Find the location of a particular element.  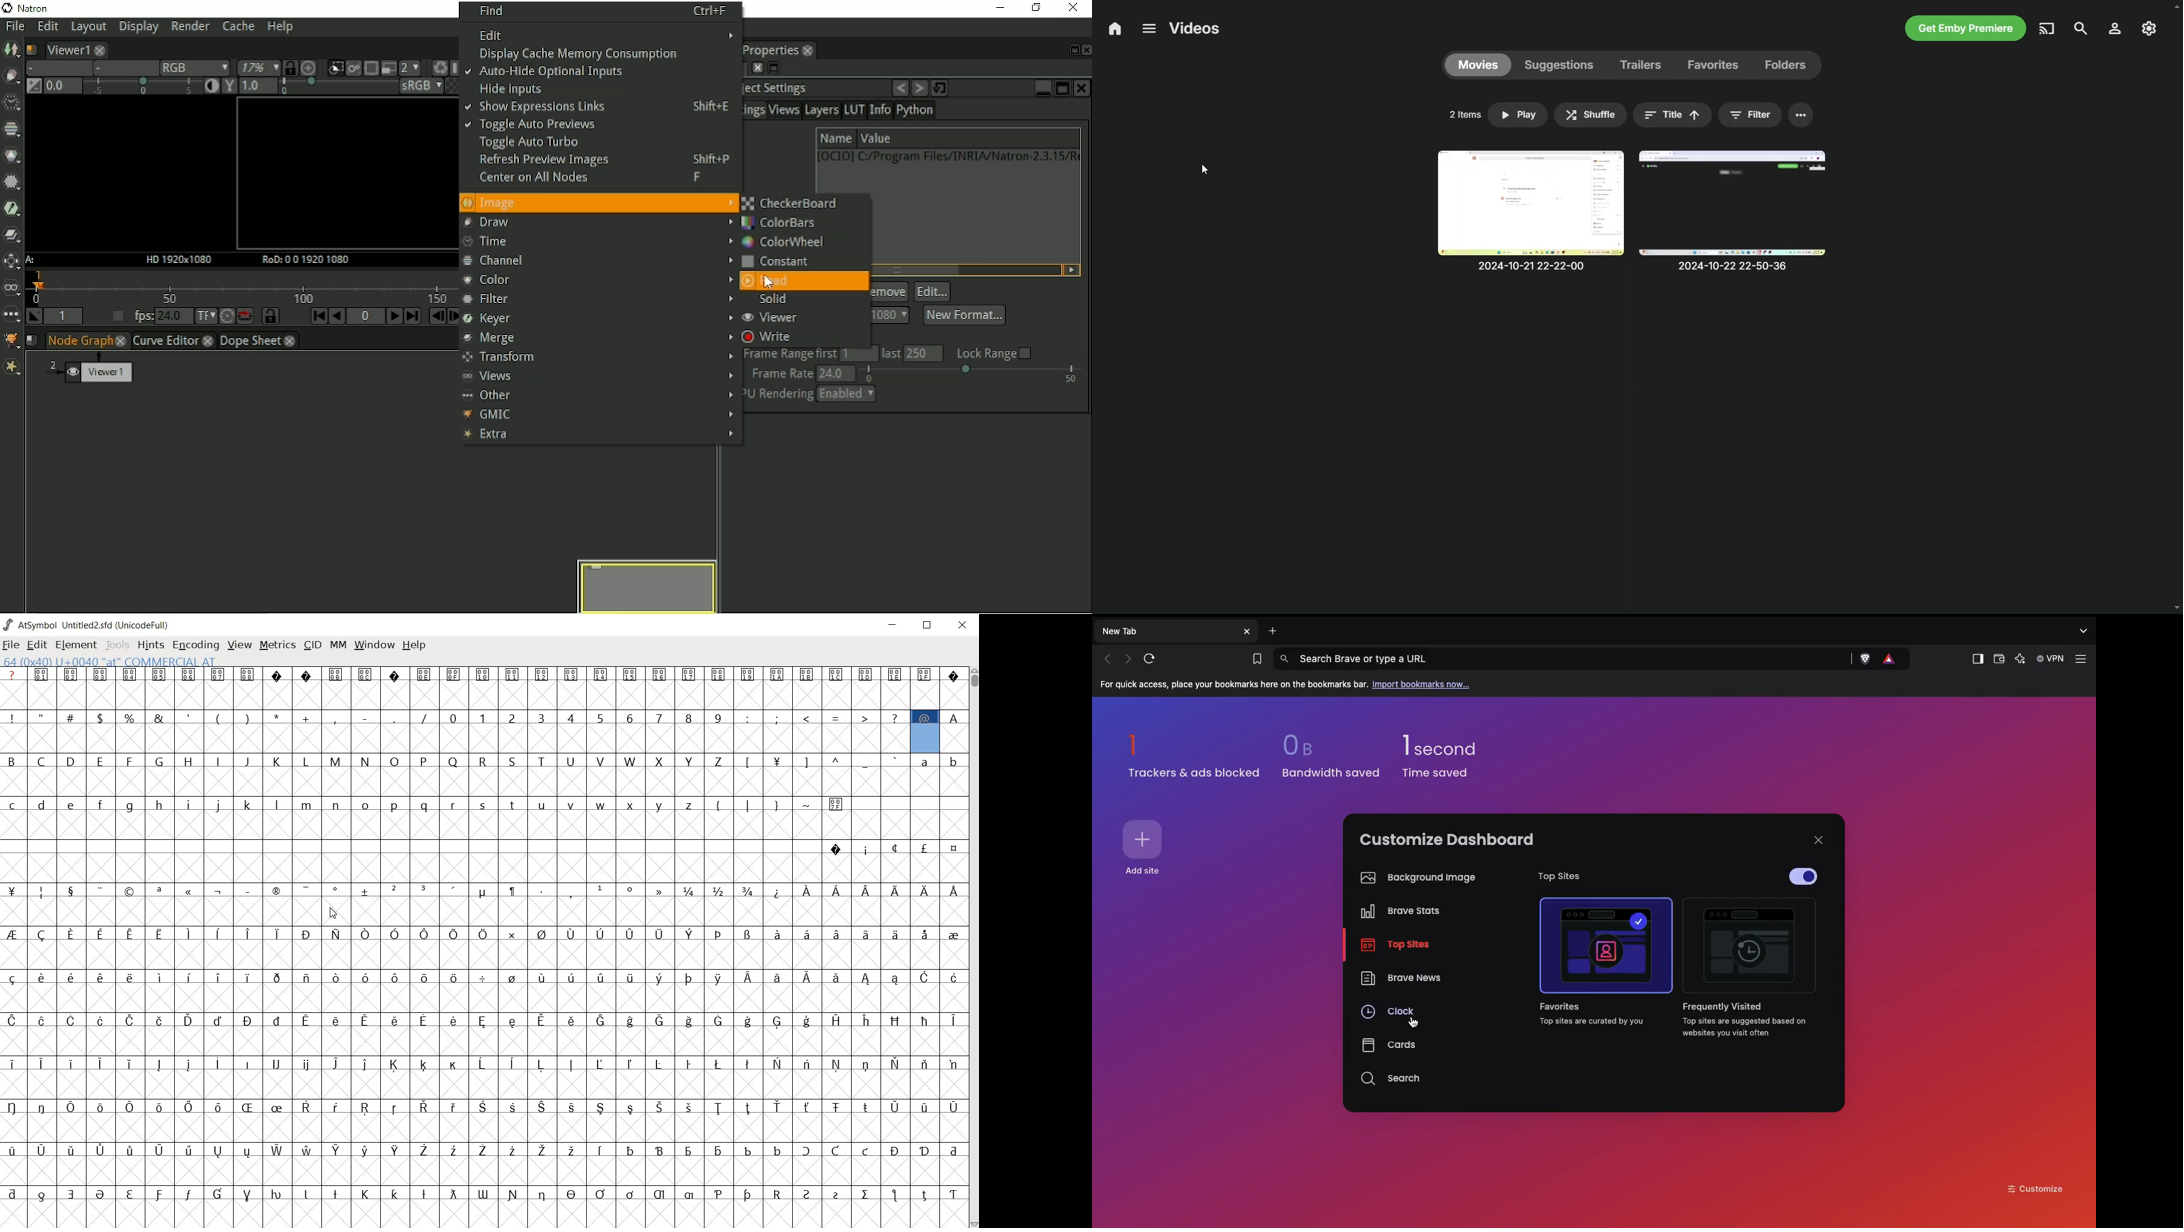

Customize dashboard is located at coordinates (1447, 839).